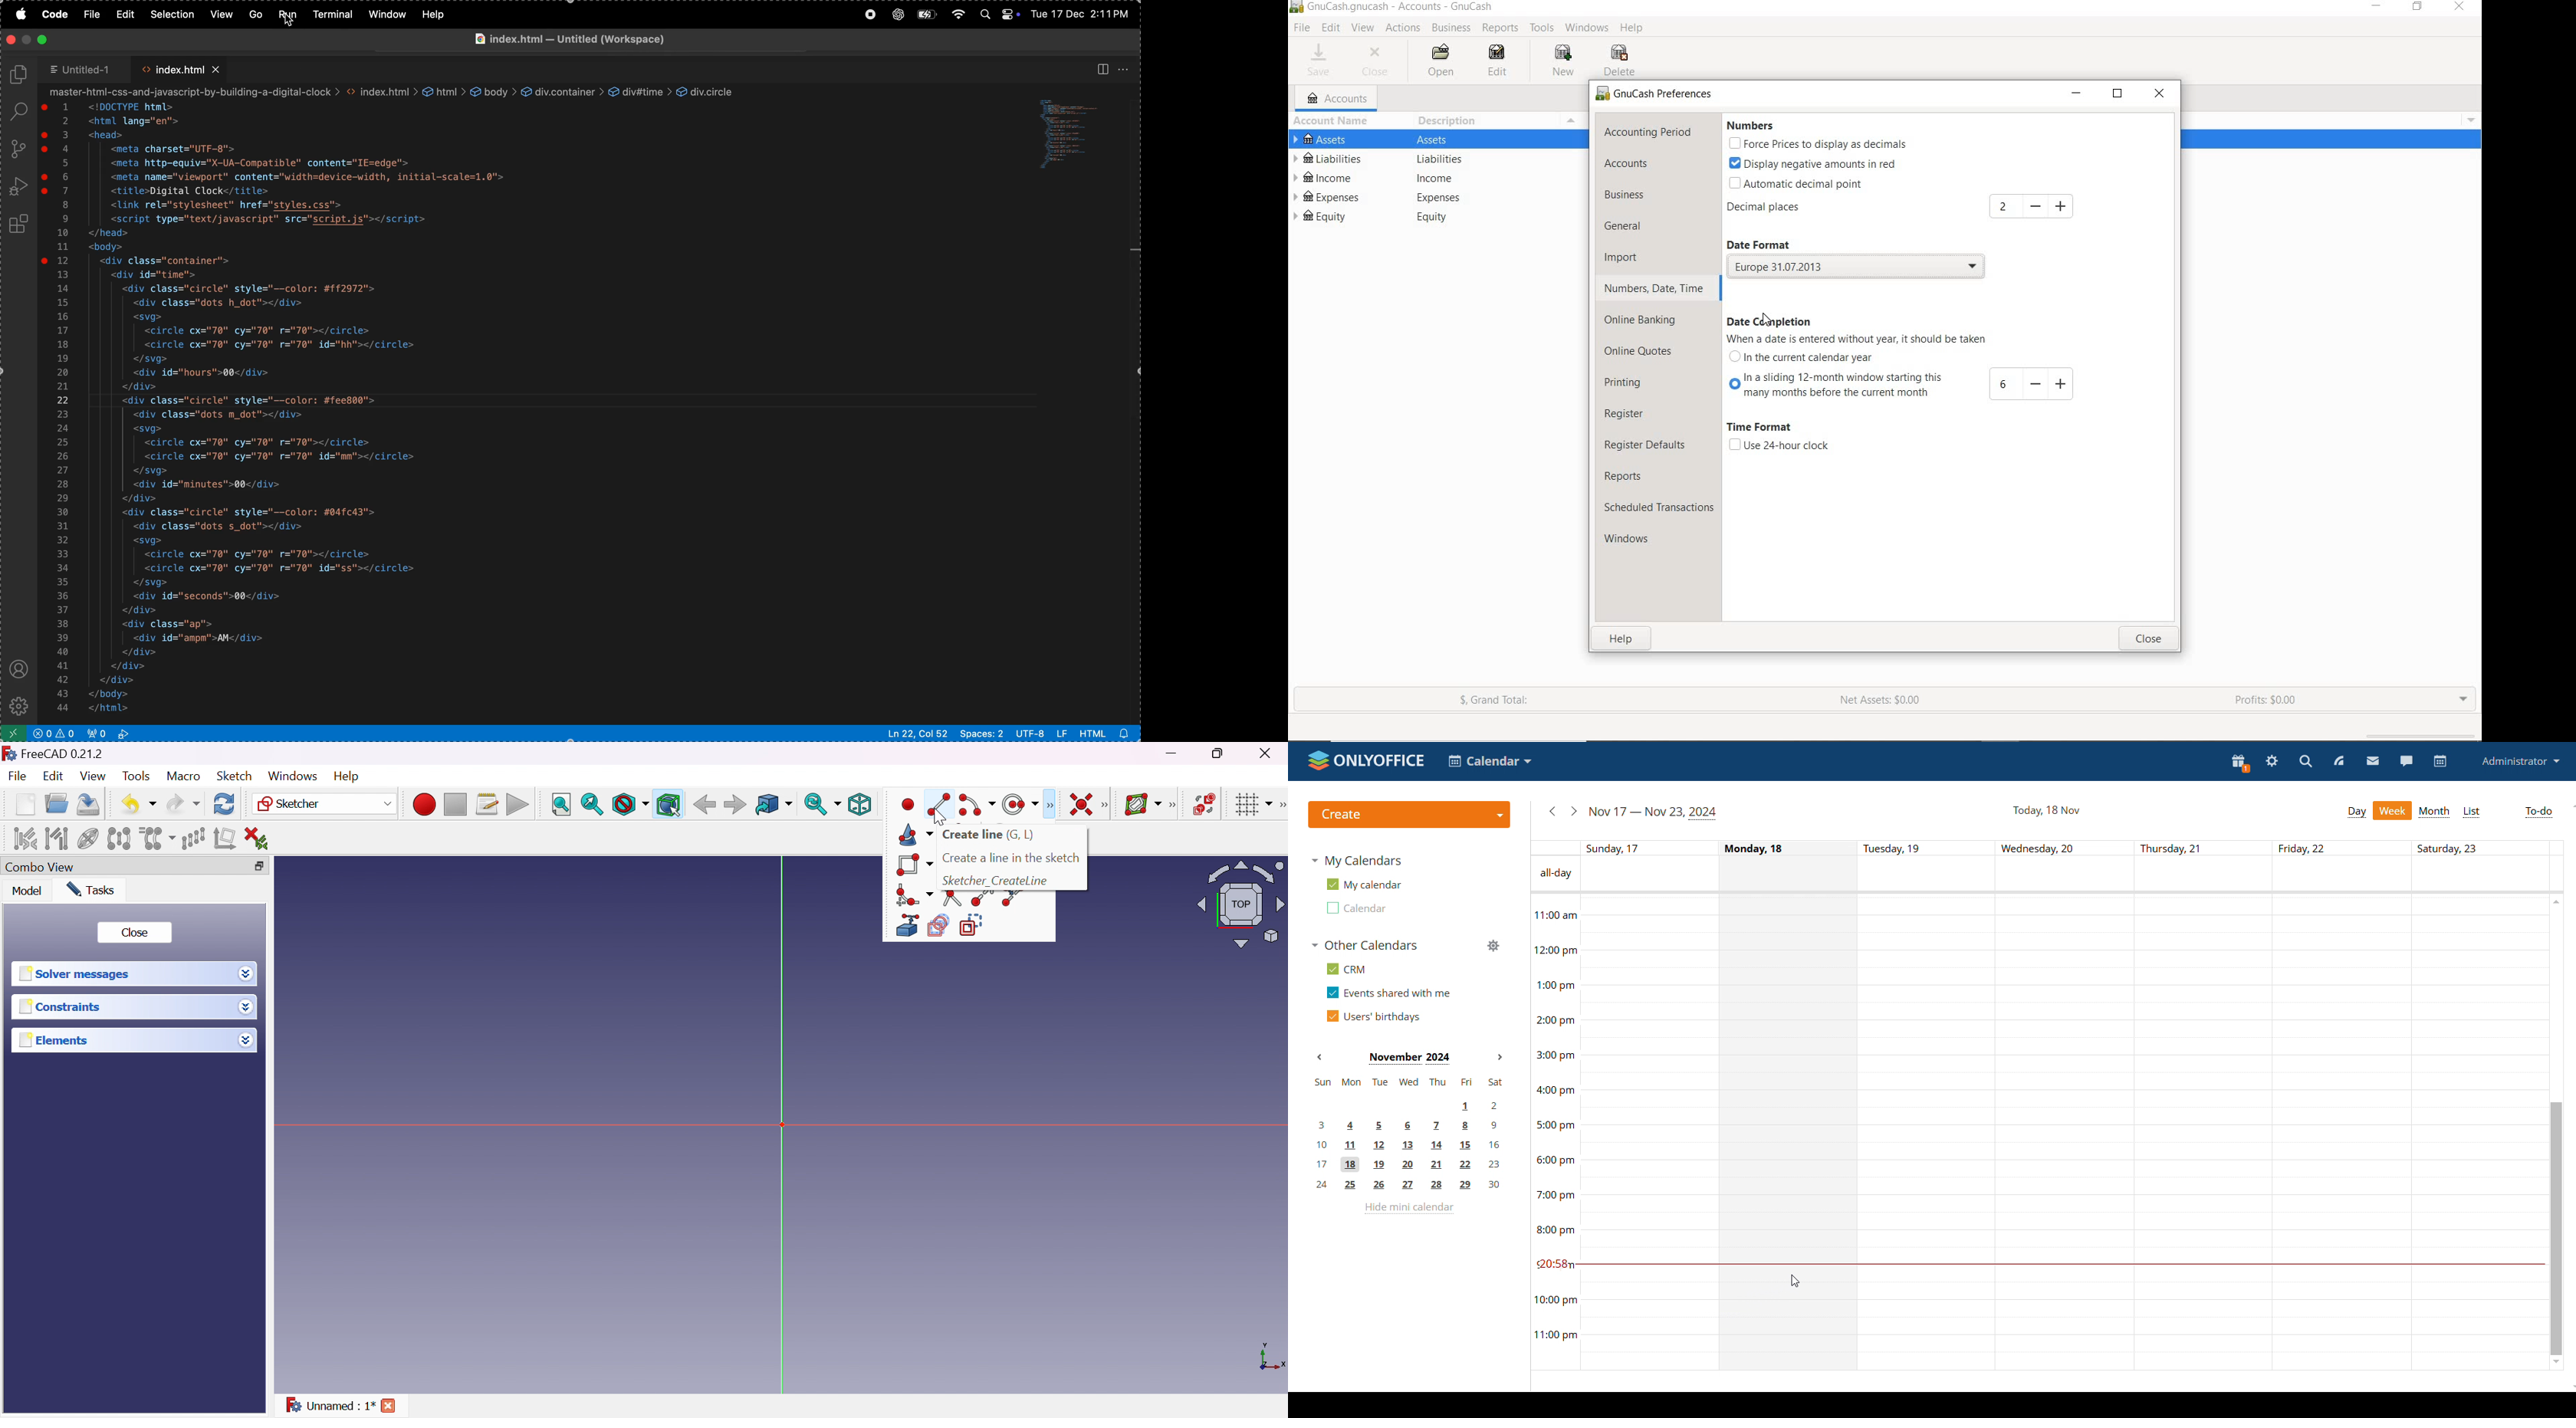 The image size is (2576, 1428). Describe the element at coordinates (182, 804) in the screenshot. I see `Redo` at that location.